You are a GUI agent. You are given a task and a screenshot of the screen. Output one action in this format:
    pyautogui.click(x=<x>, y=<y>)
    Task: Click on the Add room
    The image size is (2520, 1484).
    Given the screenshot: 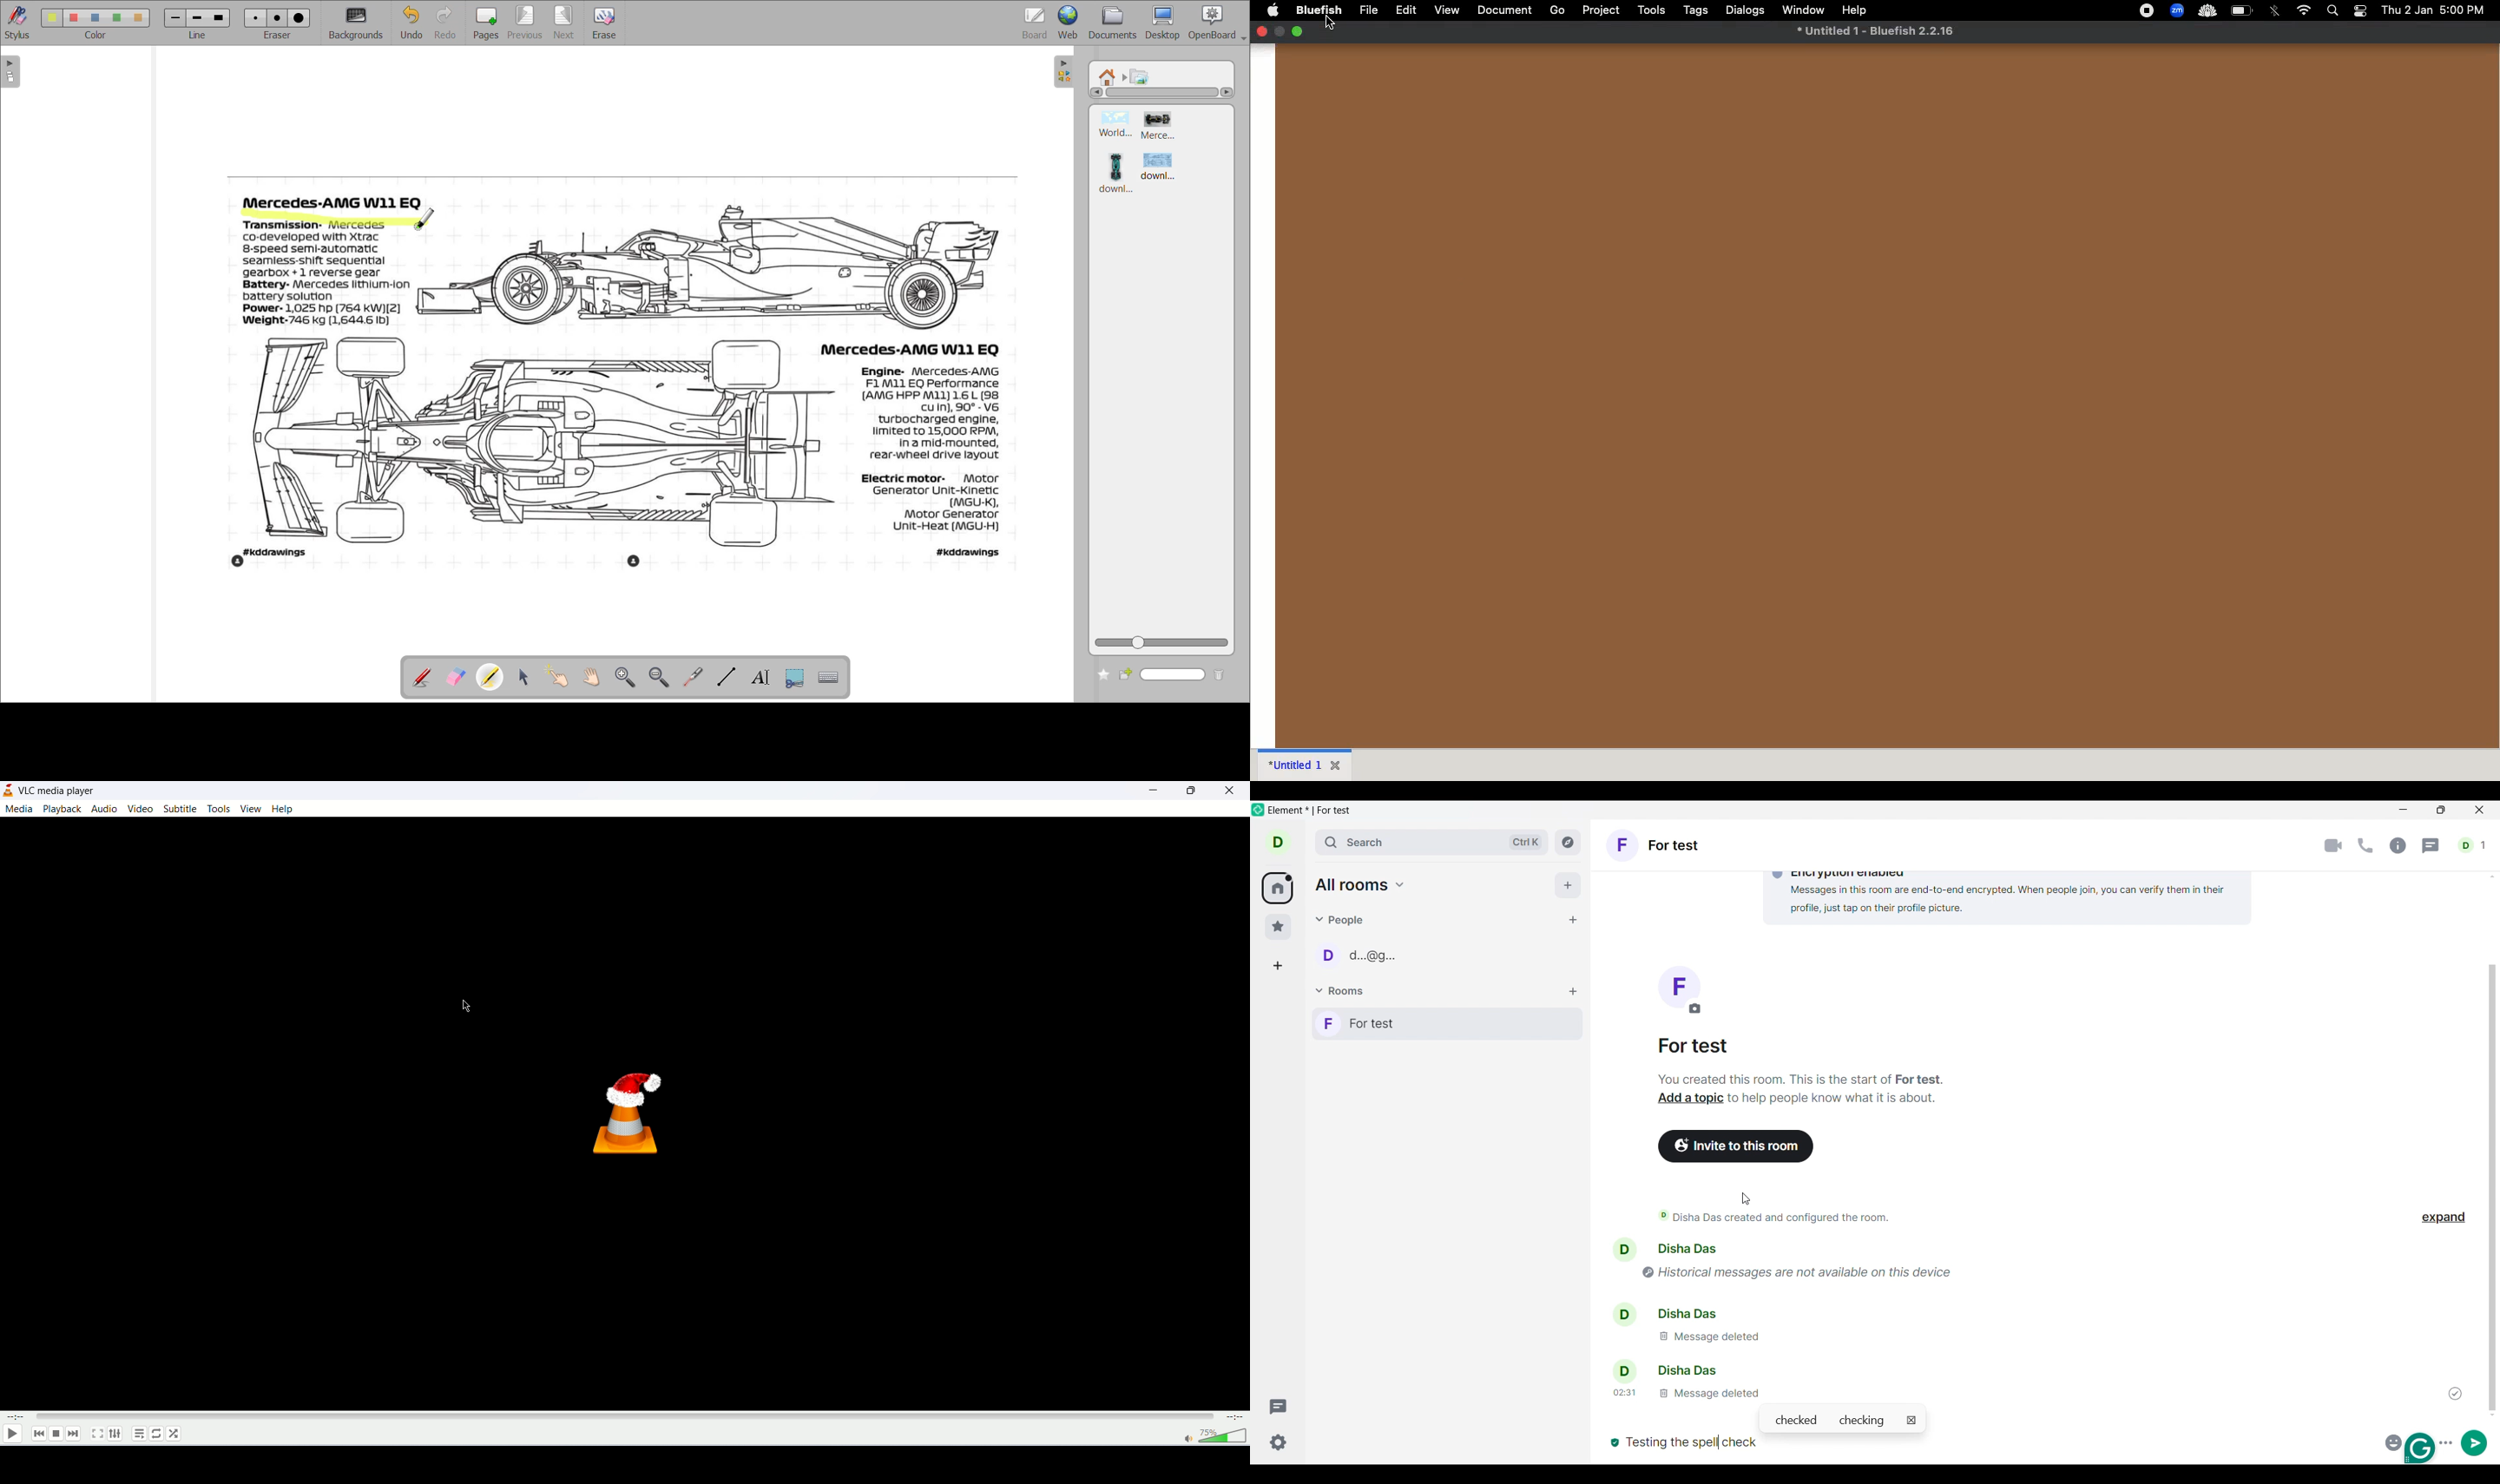 What is the action you would take?
    pyautogui.click(x=1573, y=992)
    